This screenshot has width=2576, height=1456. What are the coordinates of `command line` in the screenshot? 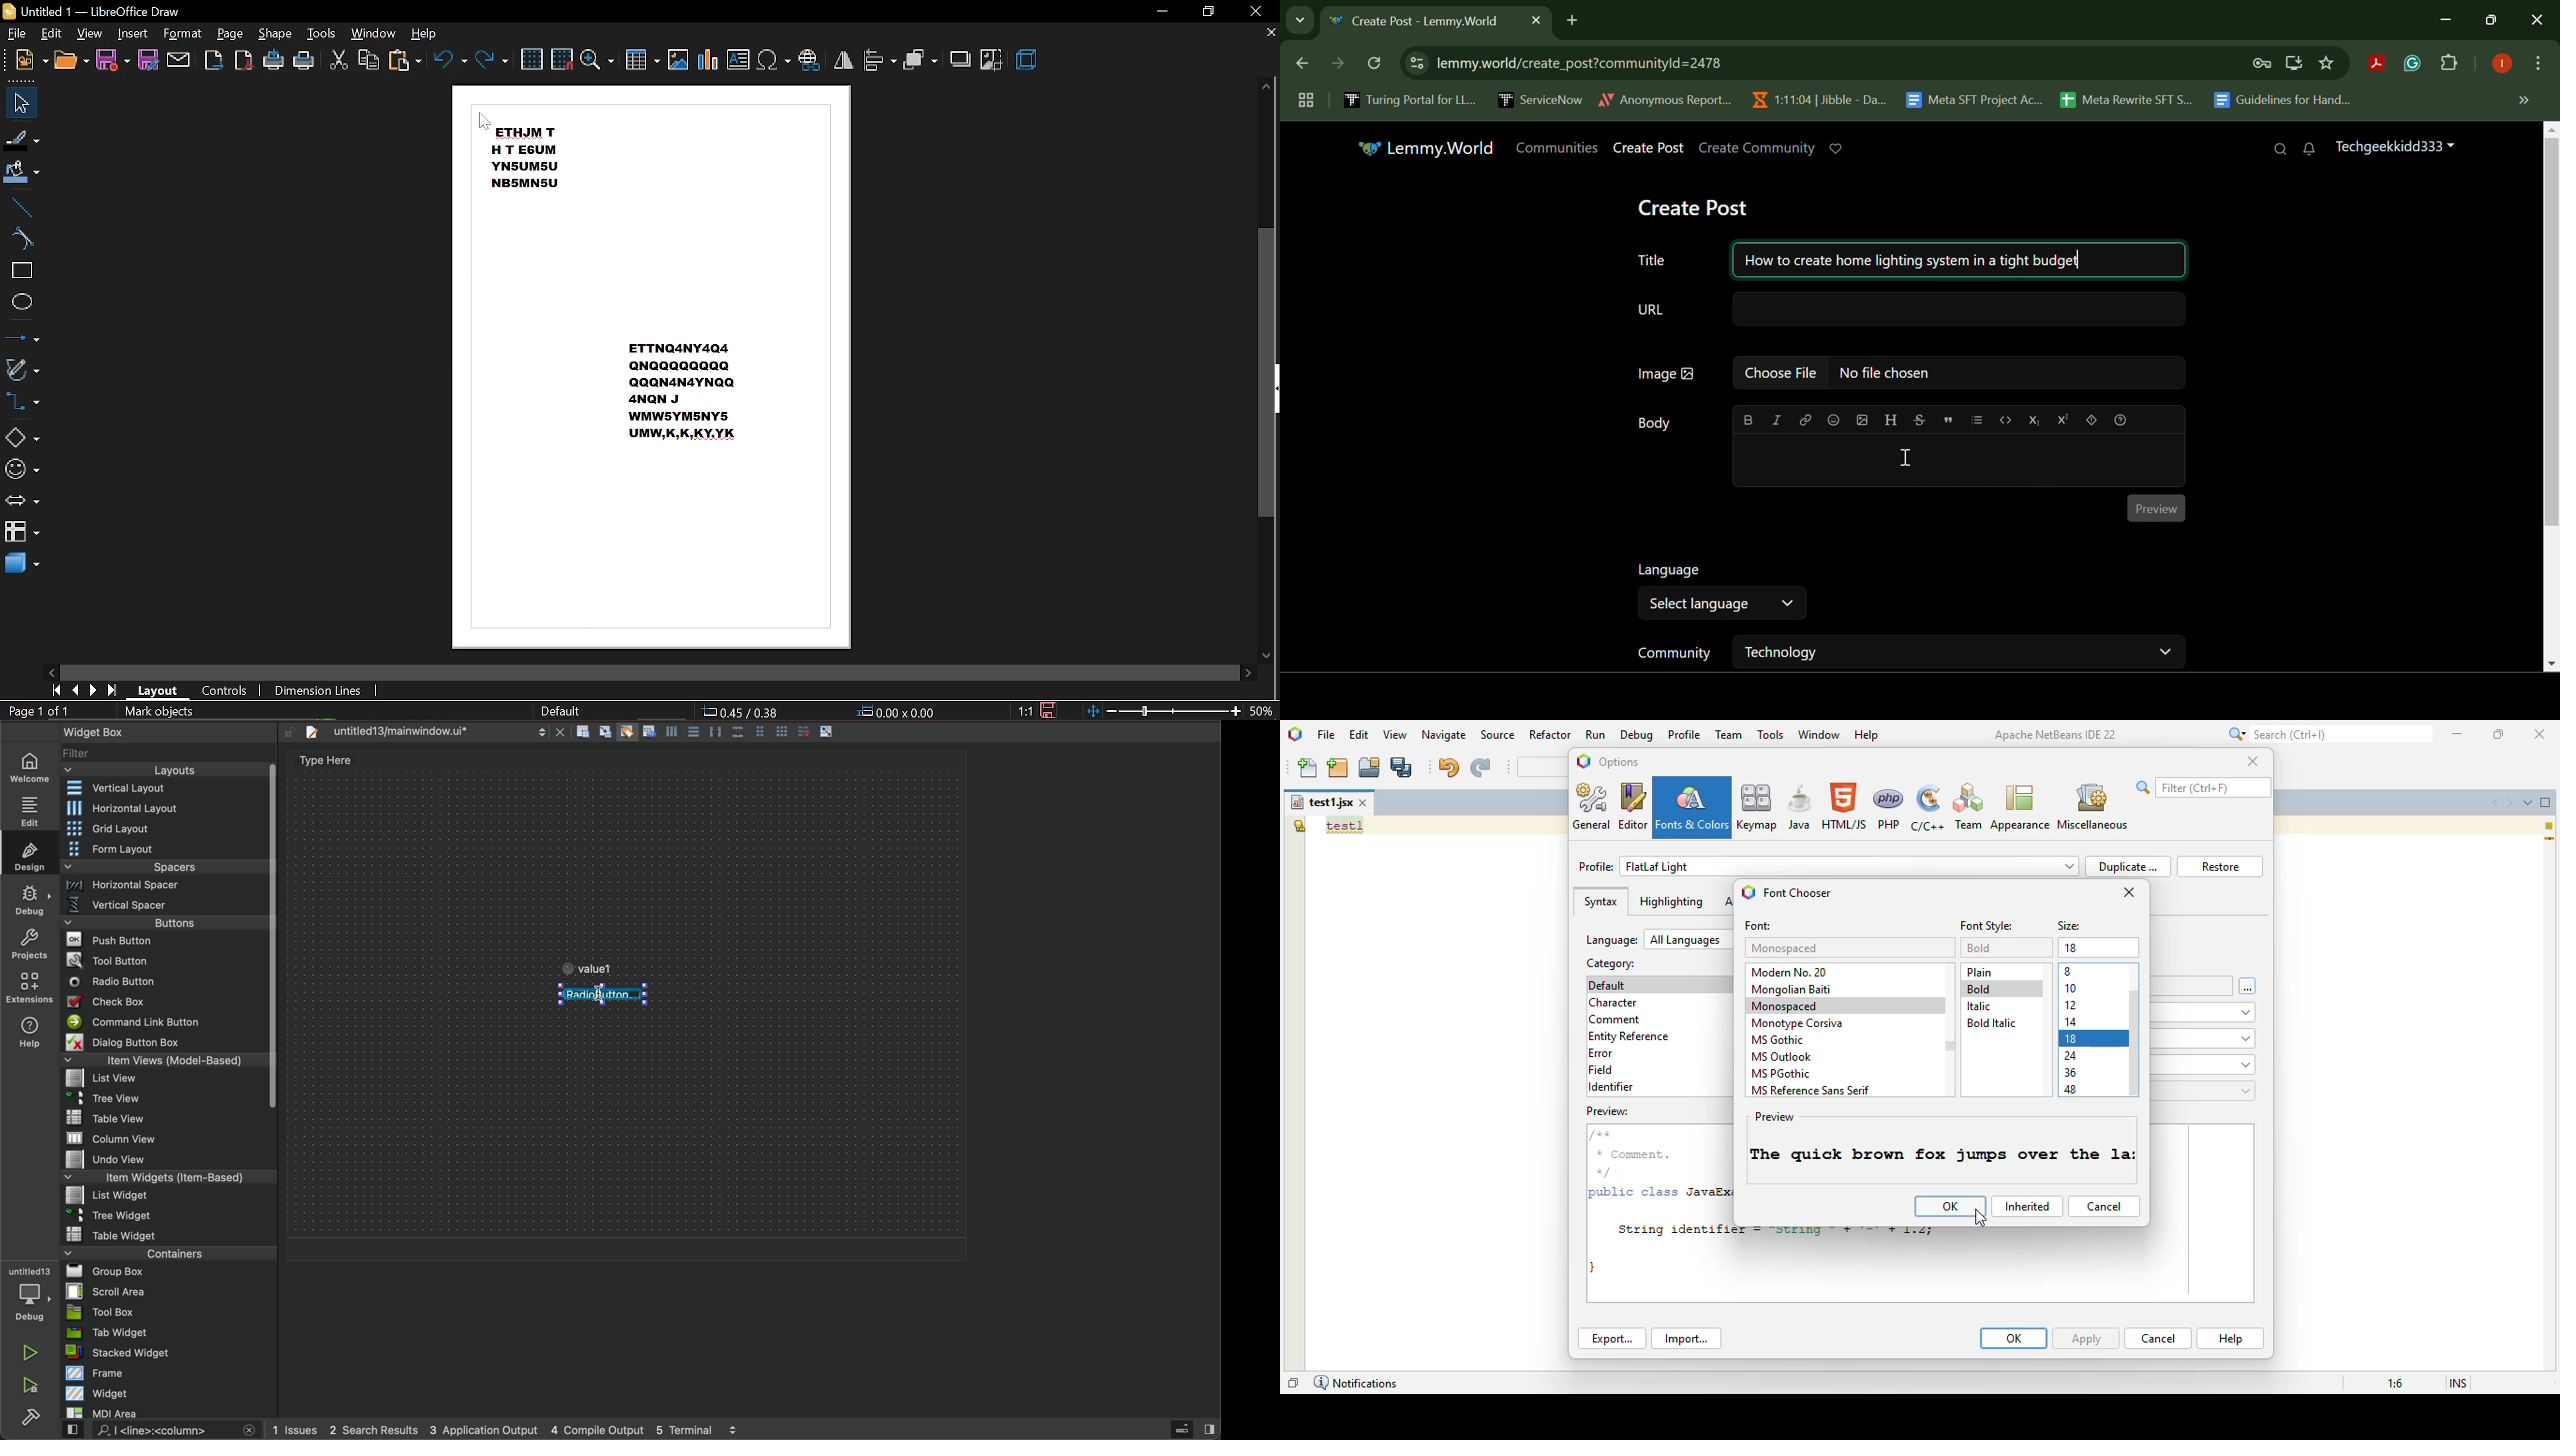 It's located at (165, 1023).